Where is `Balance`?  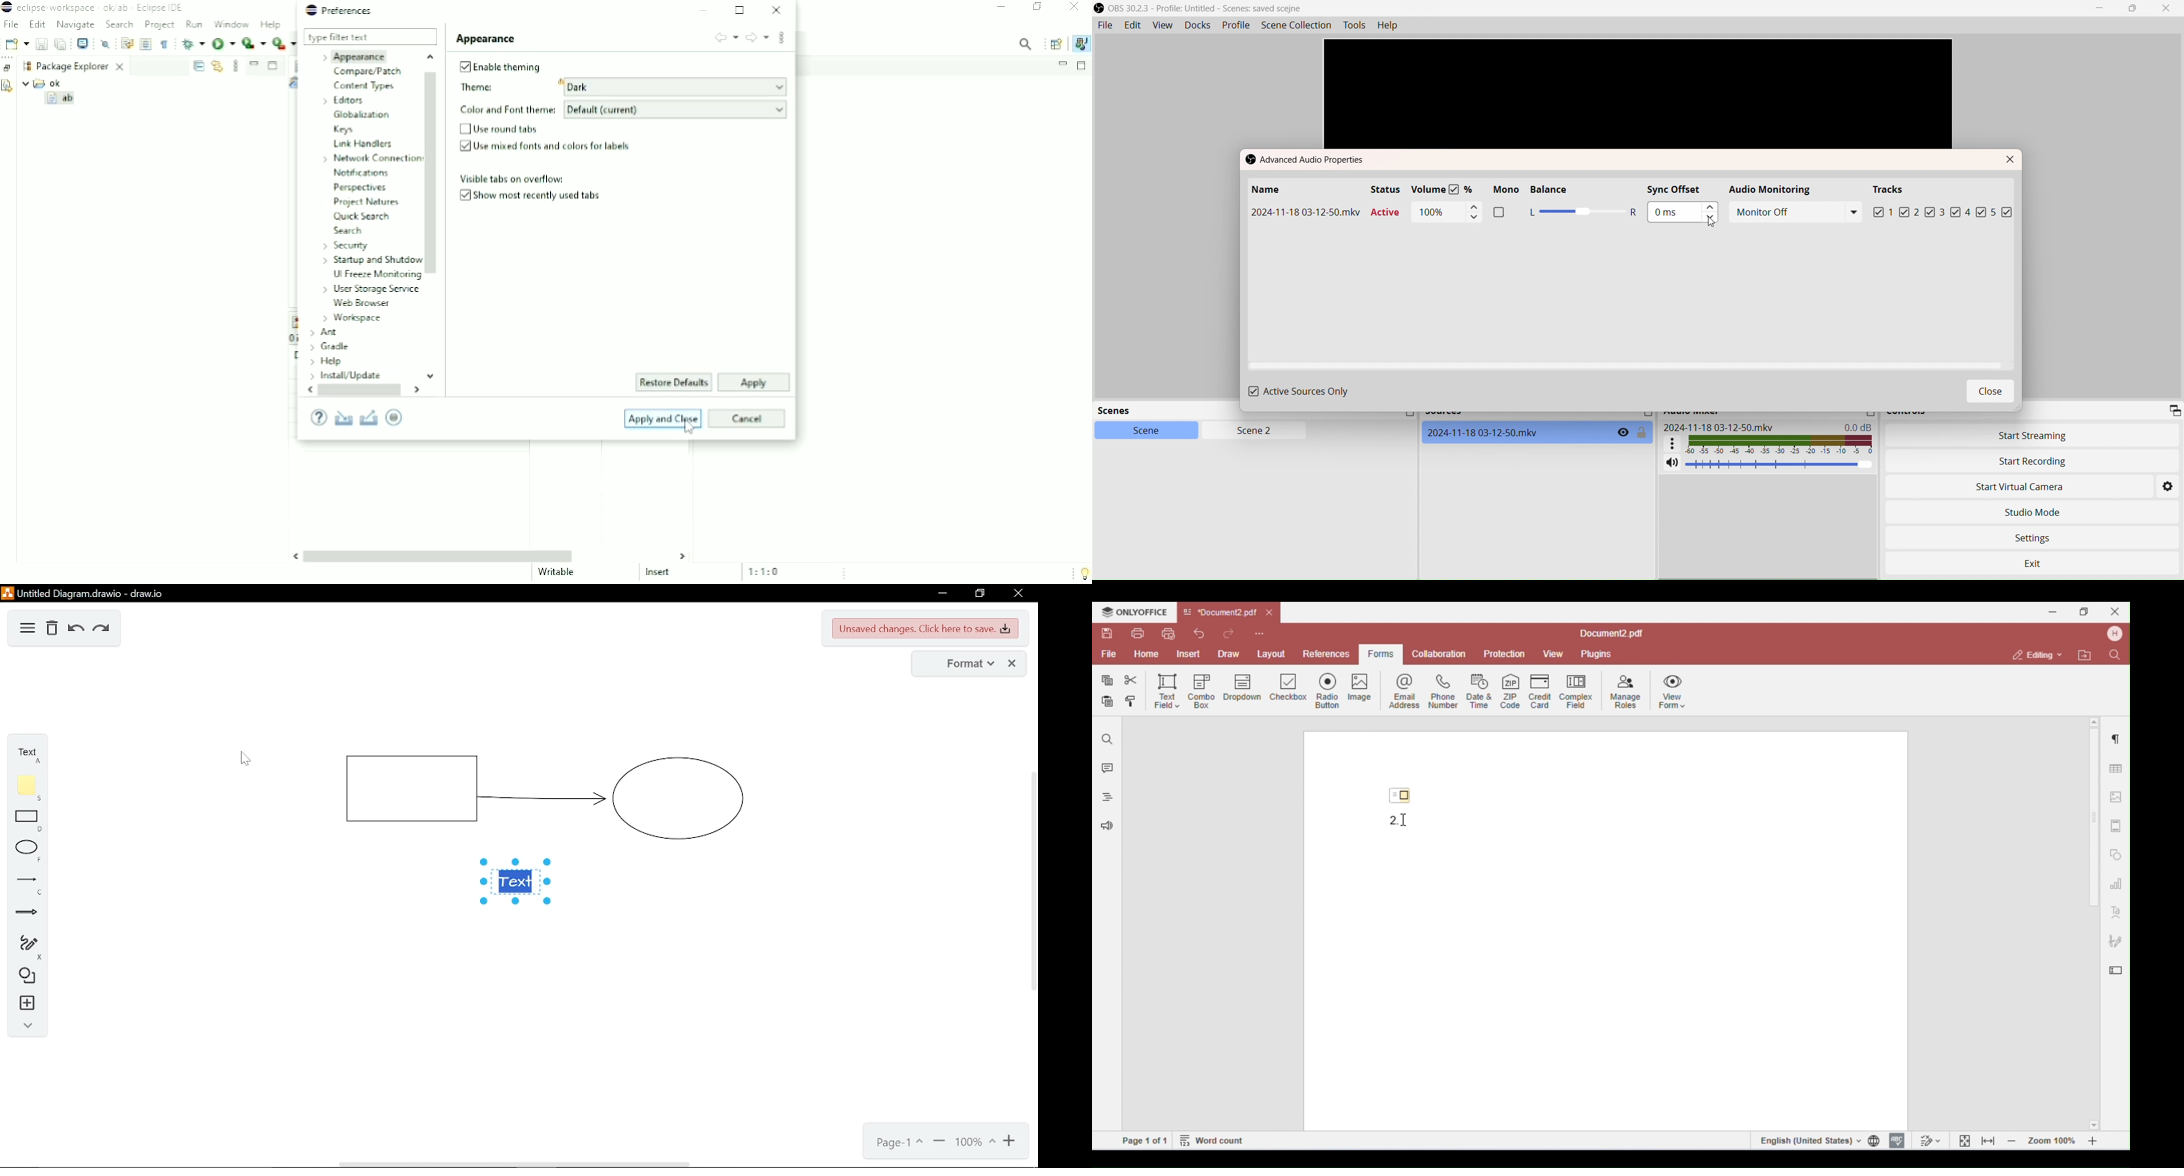 Balance is located at coordinates (1560, 191).